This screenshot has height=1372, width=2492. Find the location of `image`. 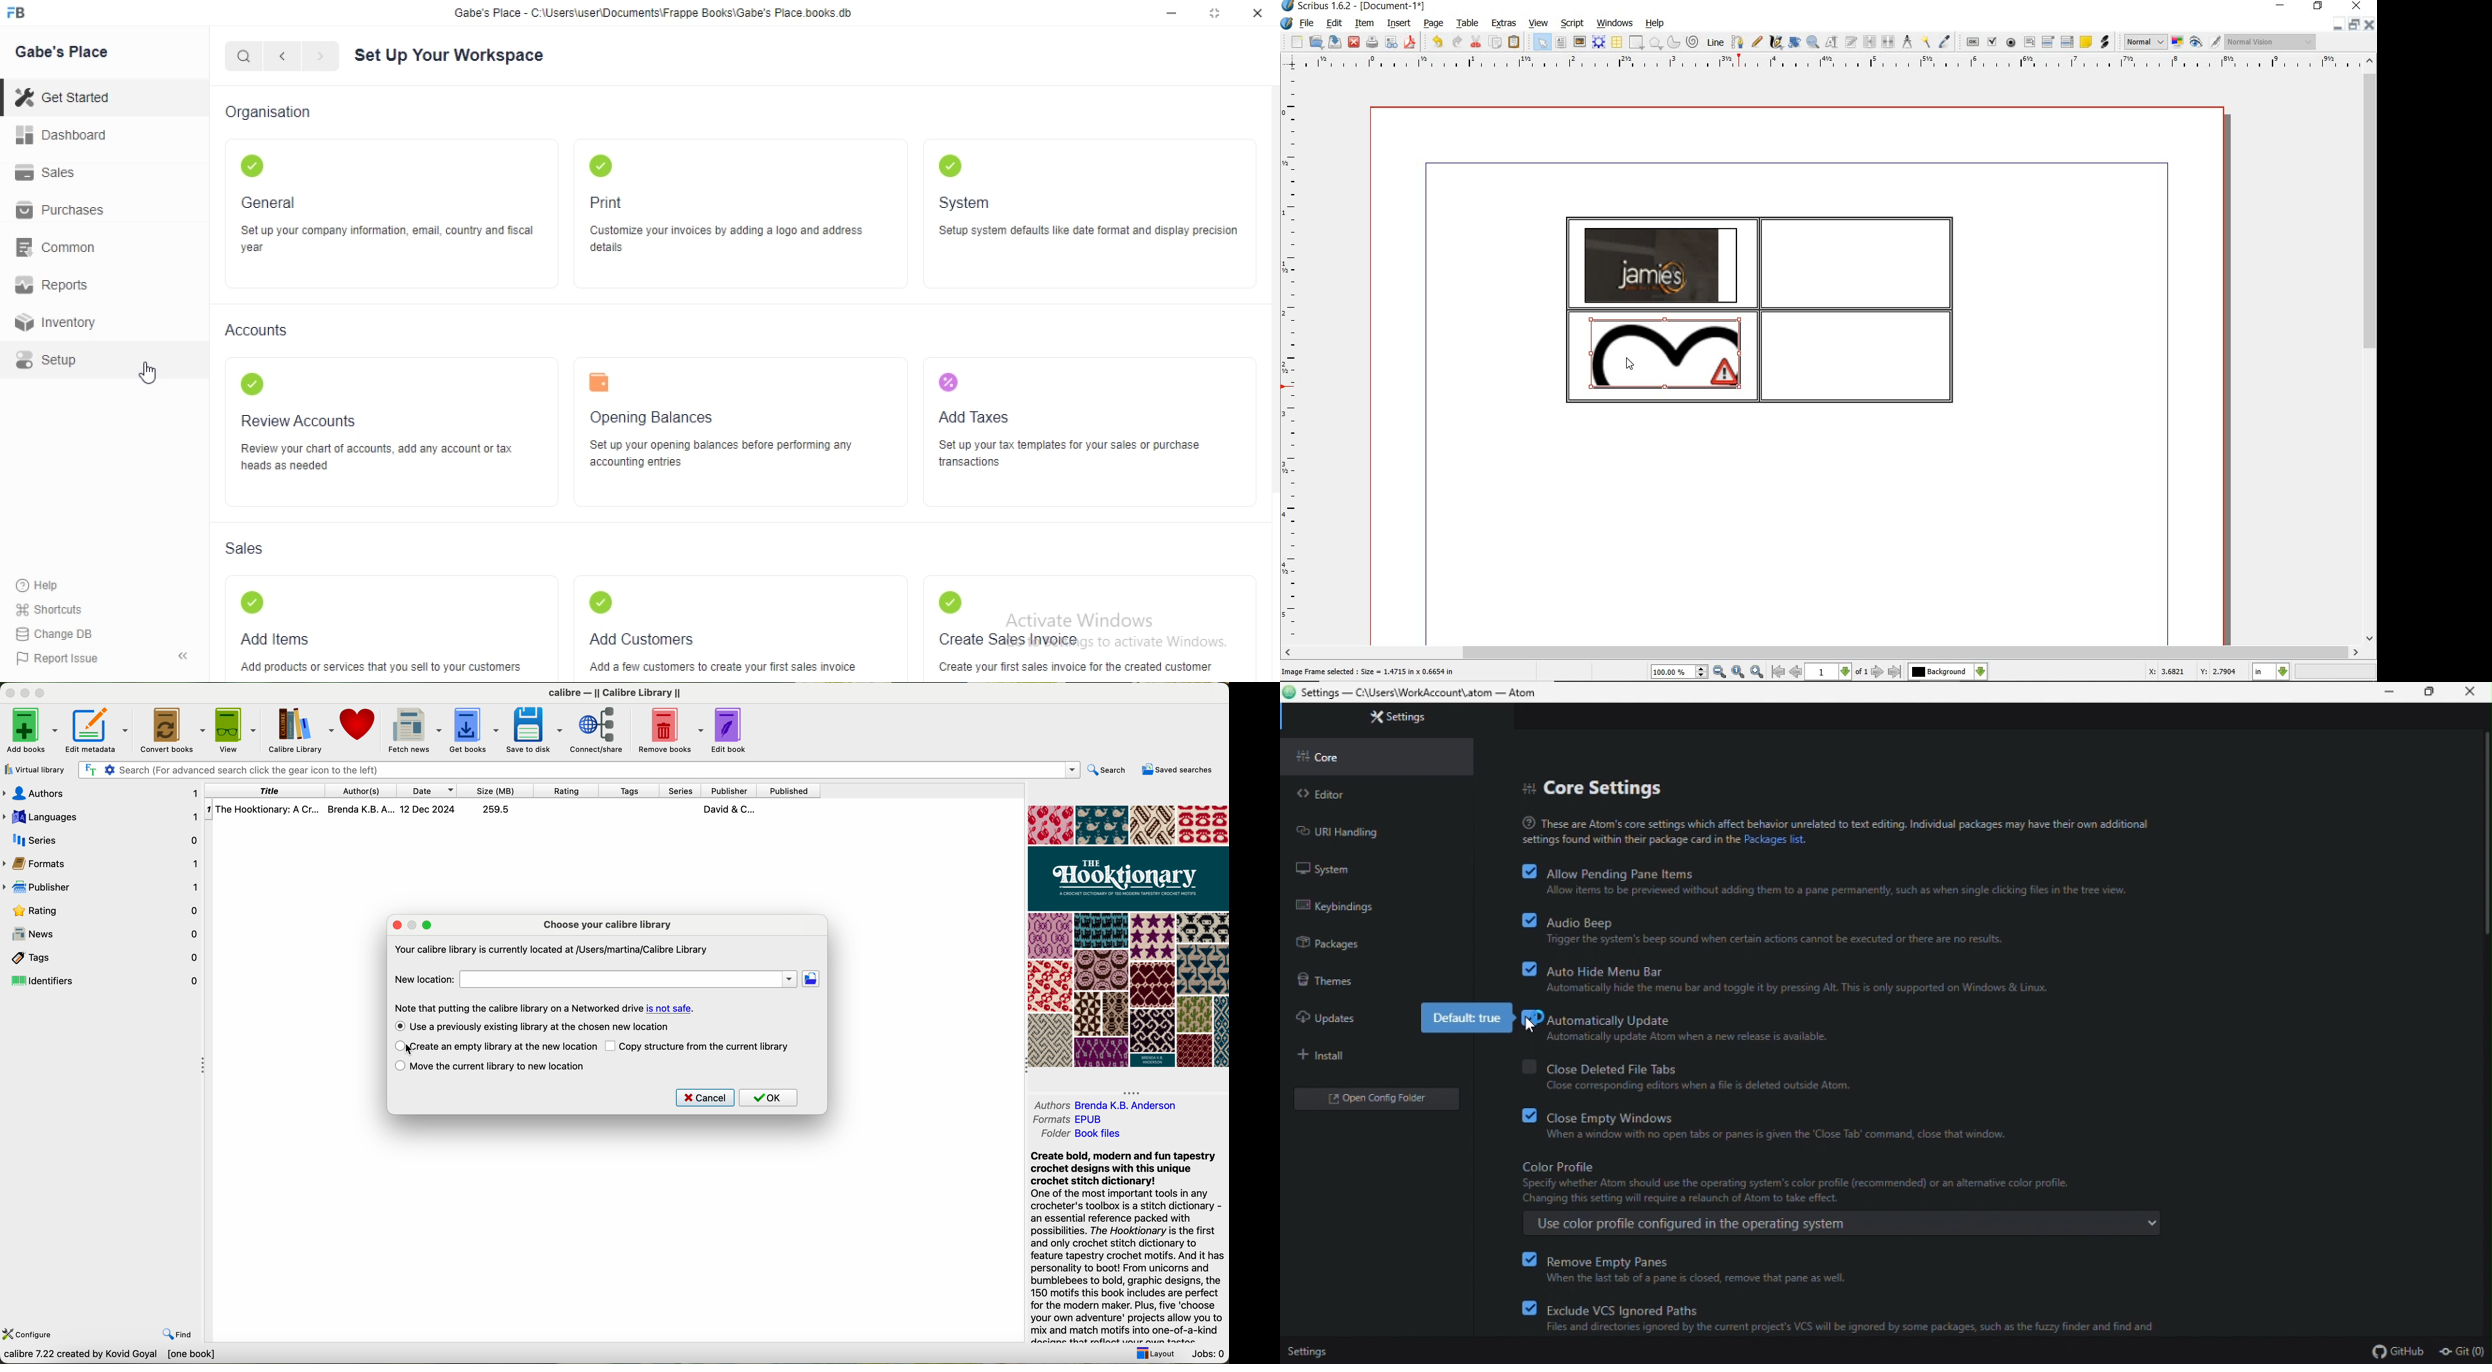

image is located at coordinates (1580, 42).